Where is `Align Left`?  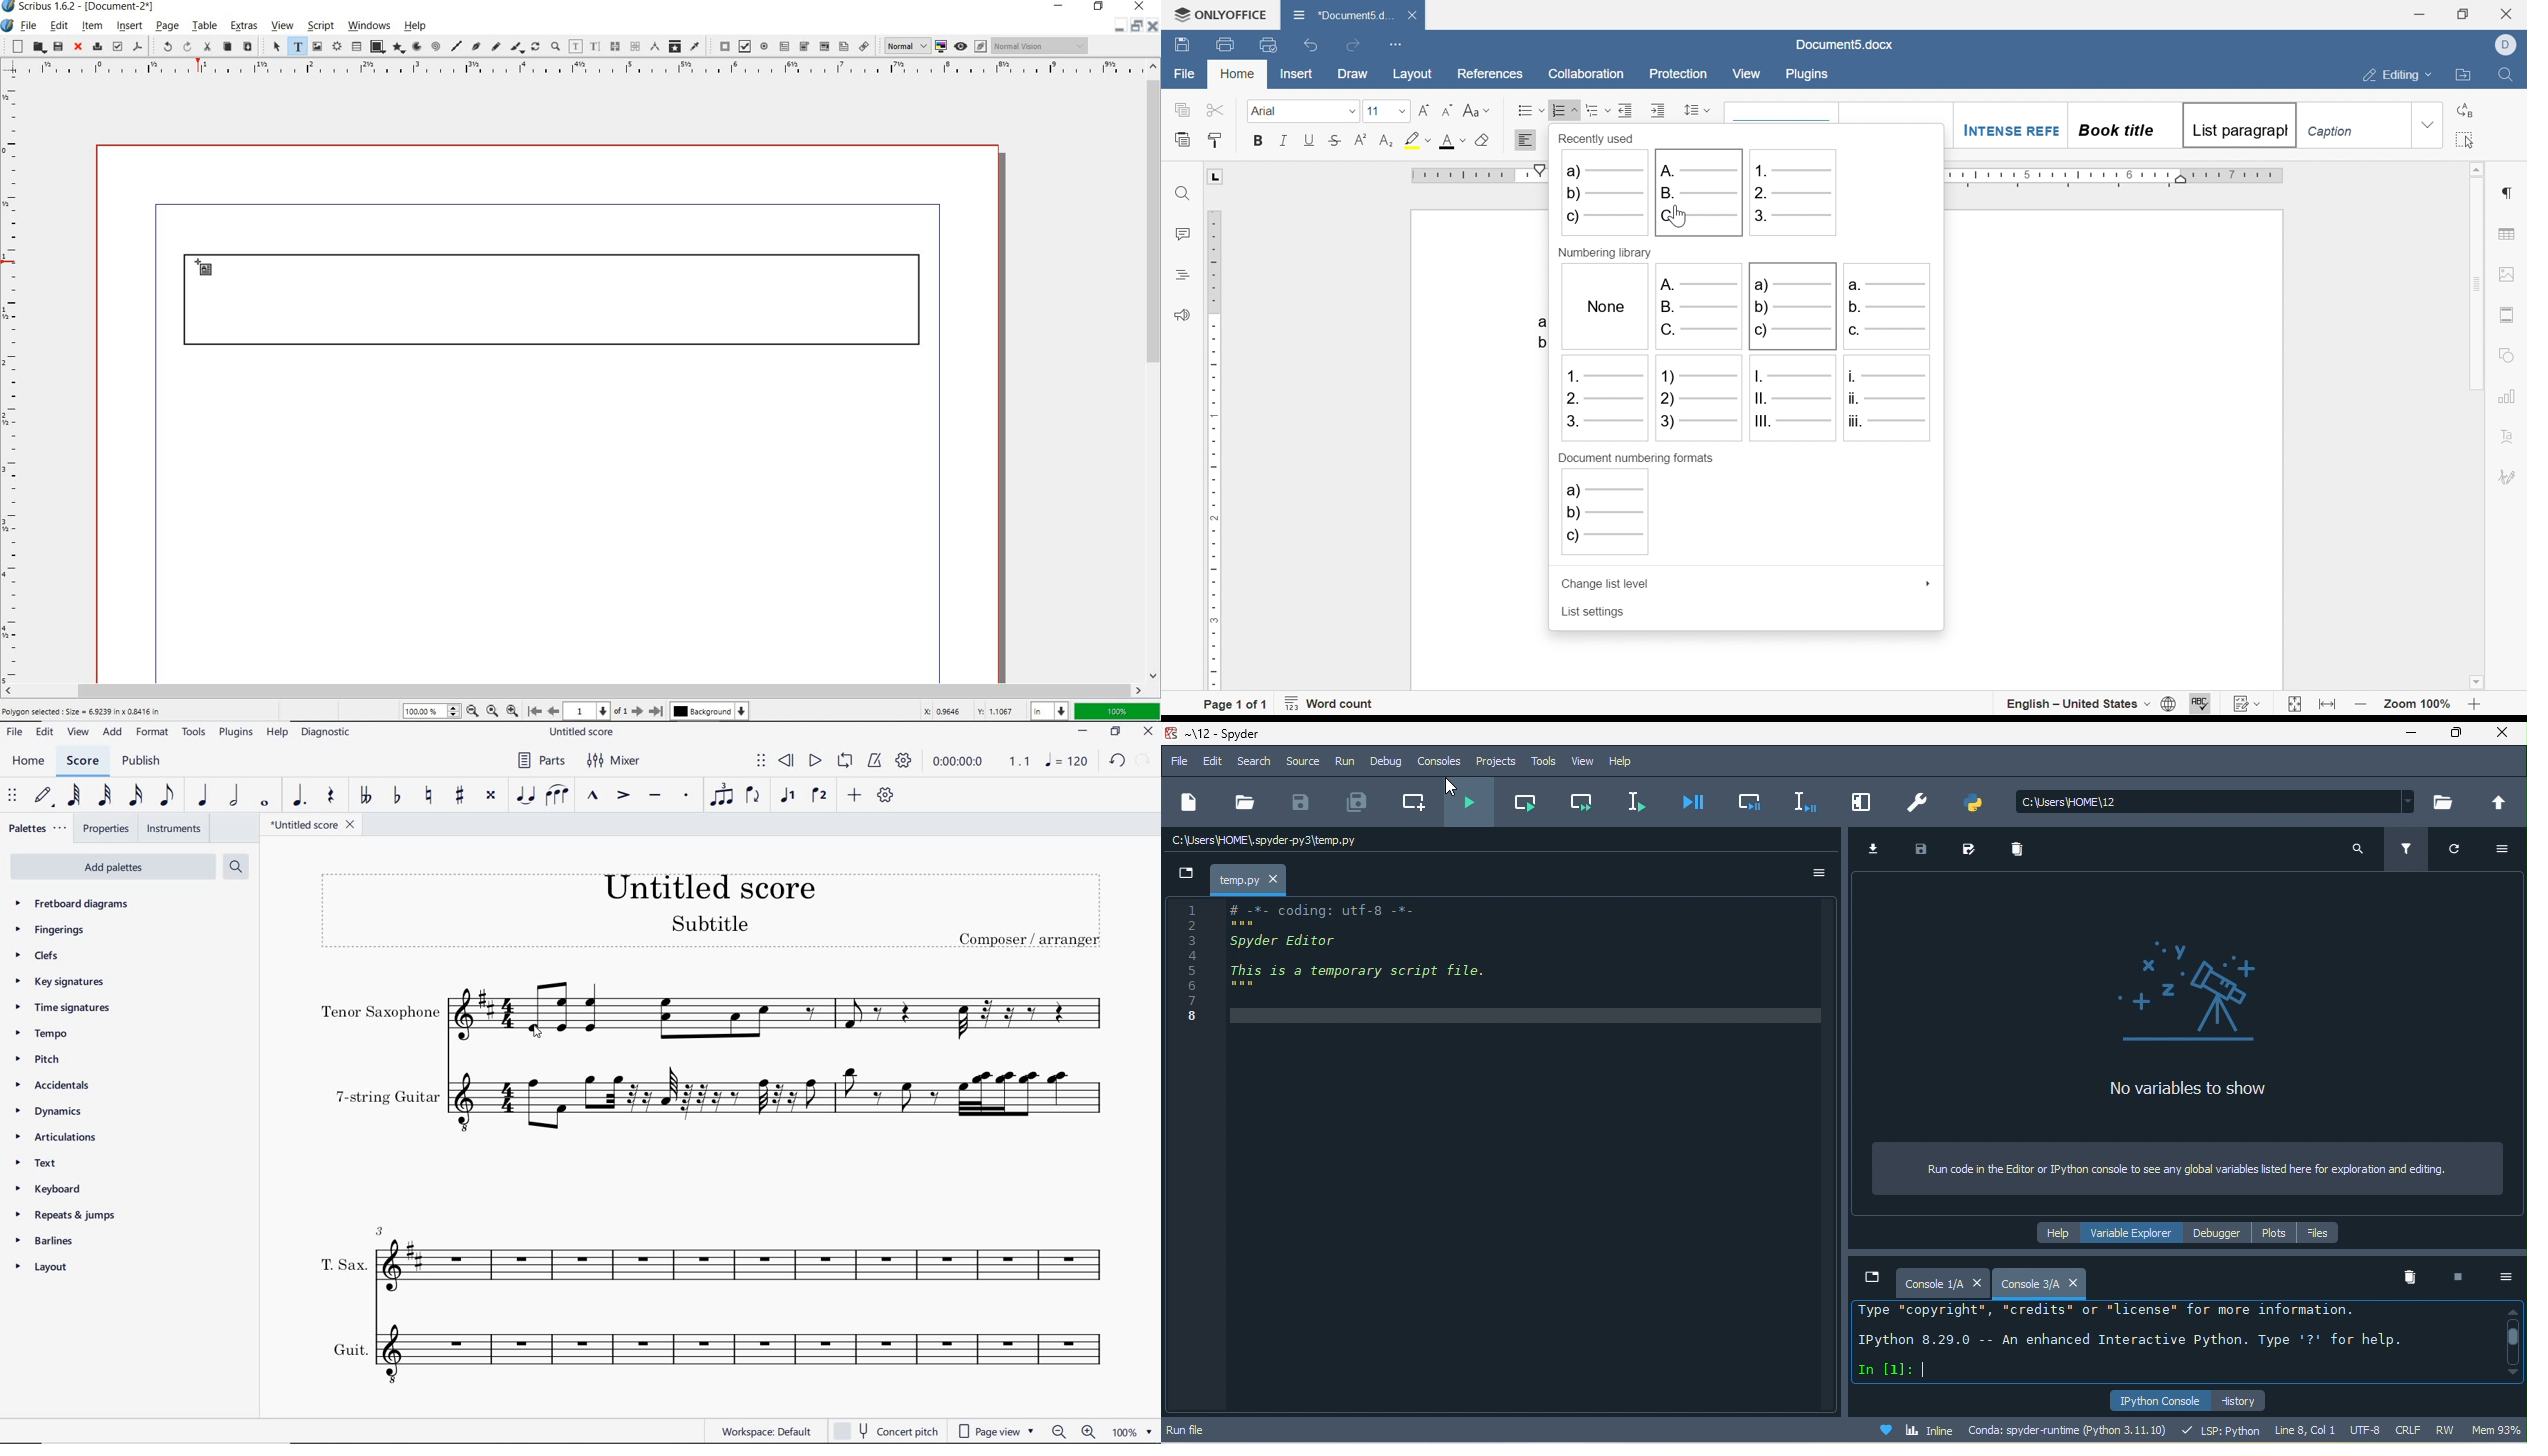
Align Left is located at coordinates (1526, 139).